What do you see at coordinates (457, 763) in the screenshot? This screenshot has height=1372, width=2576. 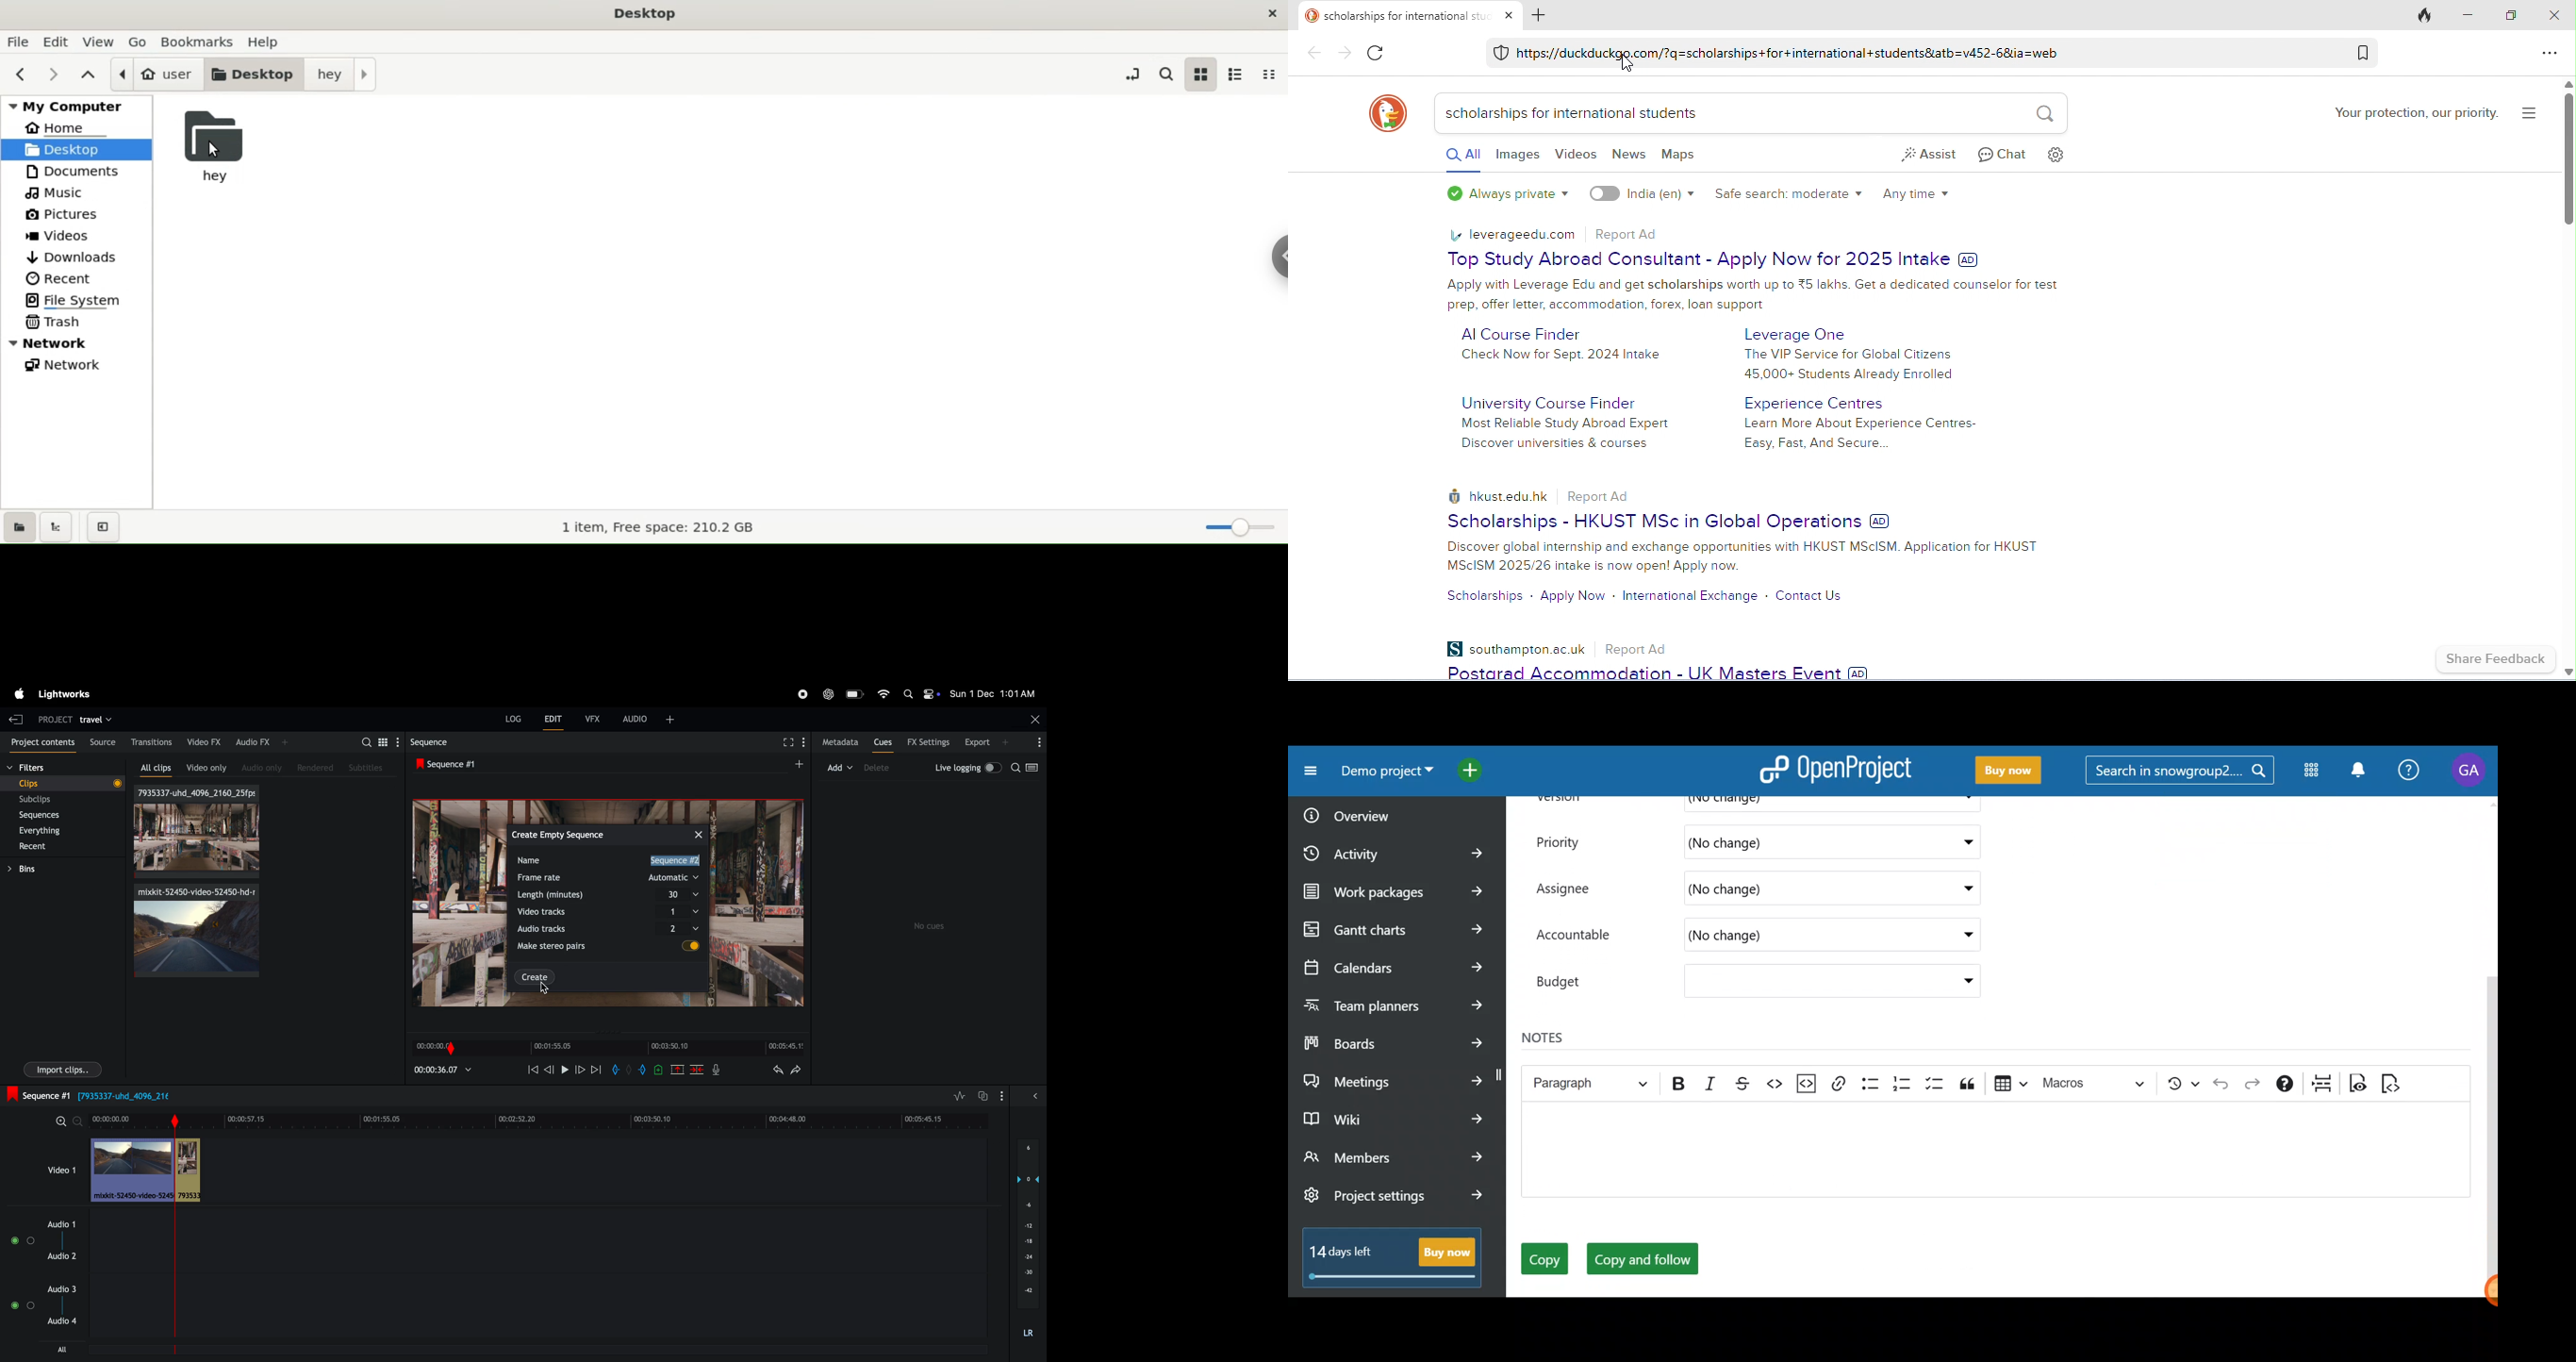 I see `sequence #1` at bounding box center [457, 763].